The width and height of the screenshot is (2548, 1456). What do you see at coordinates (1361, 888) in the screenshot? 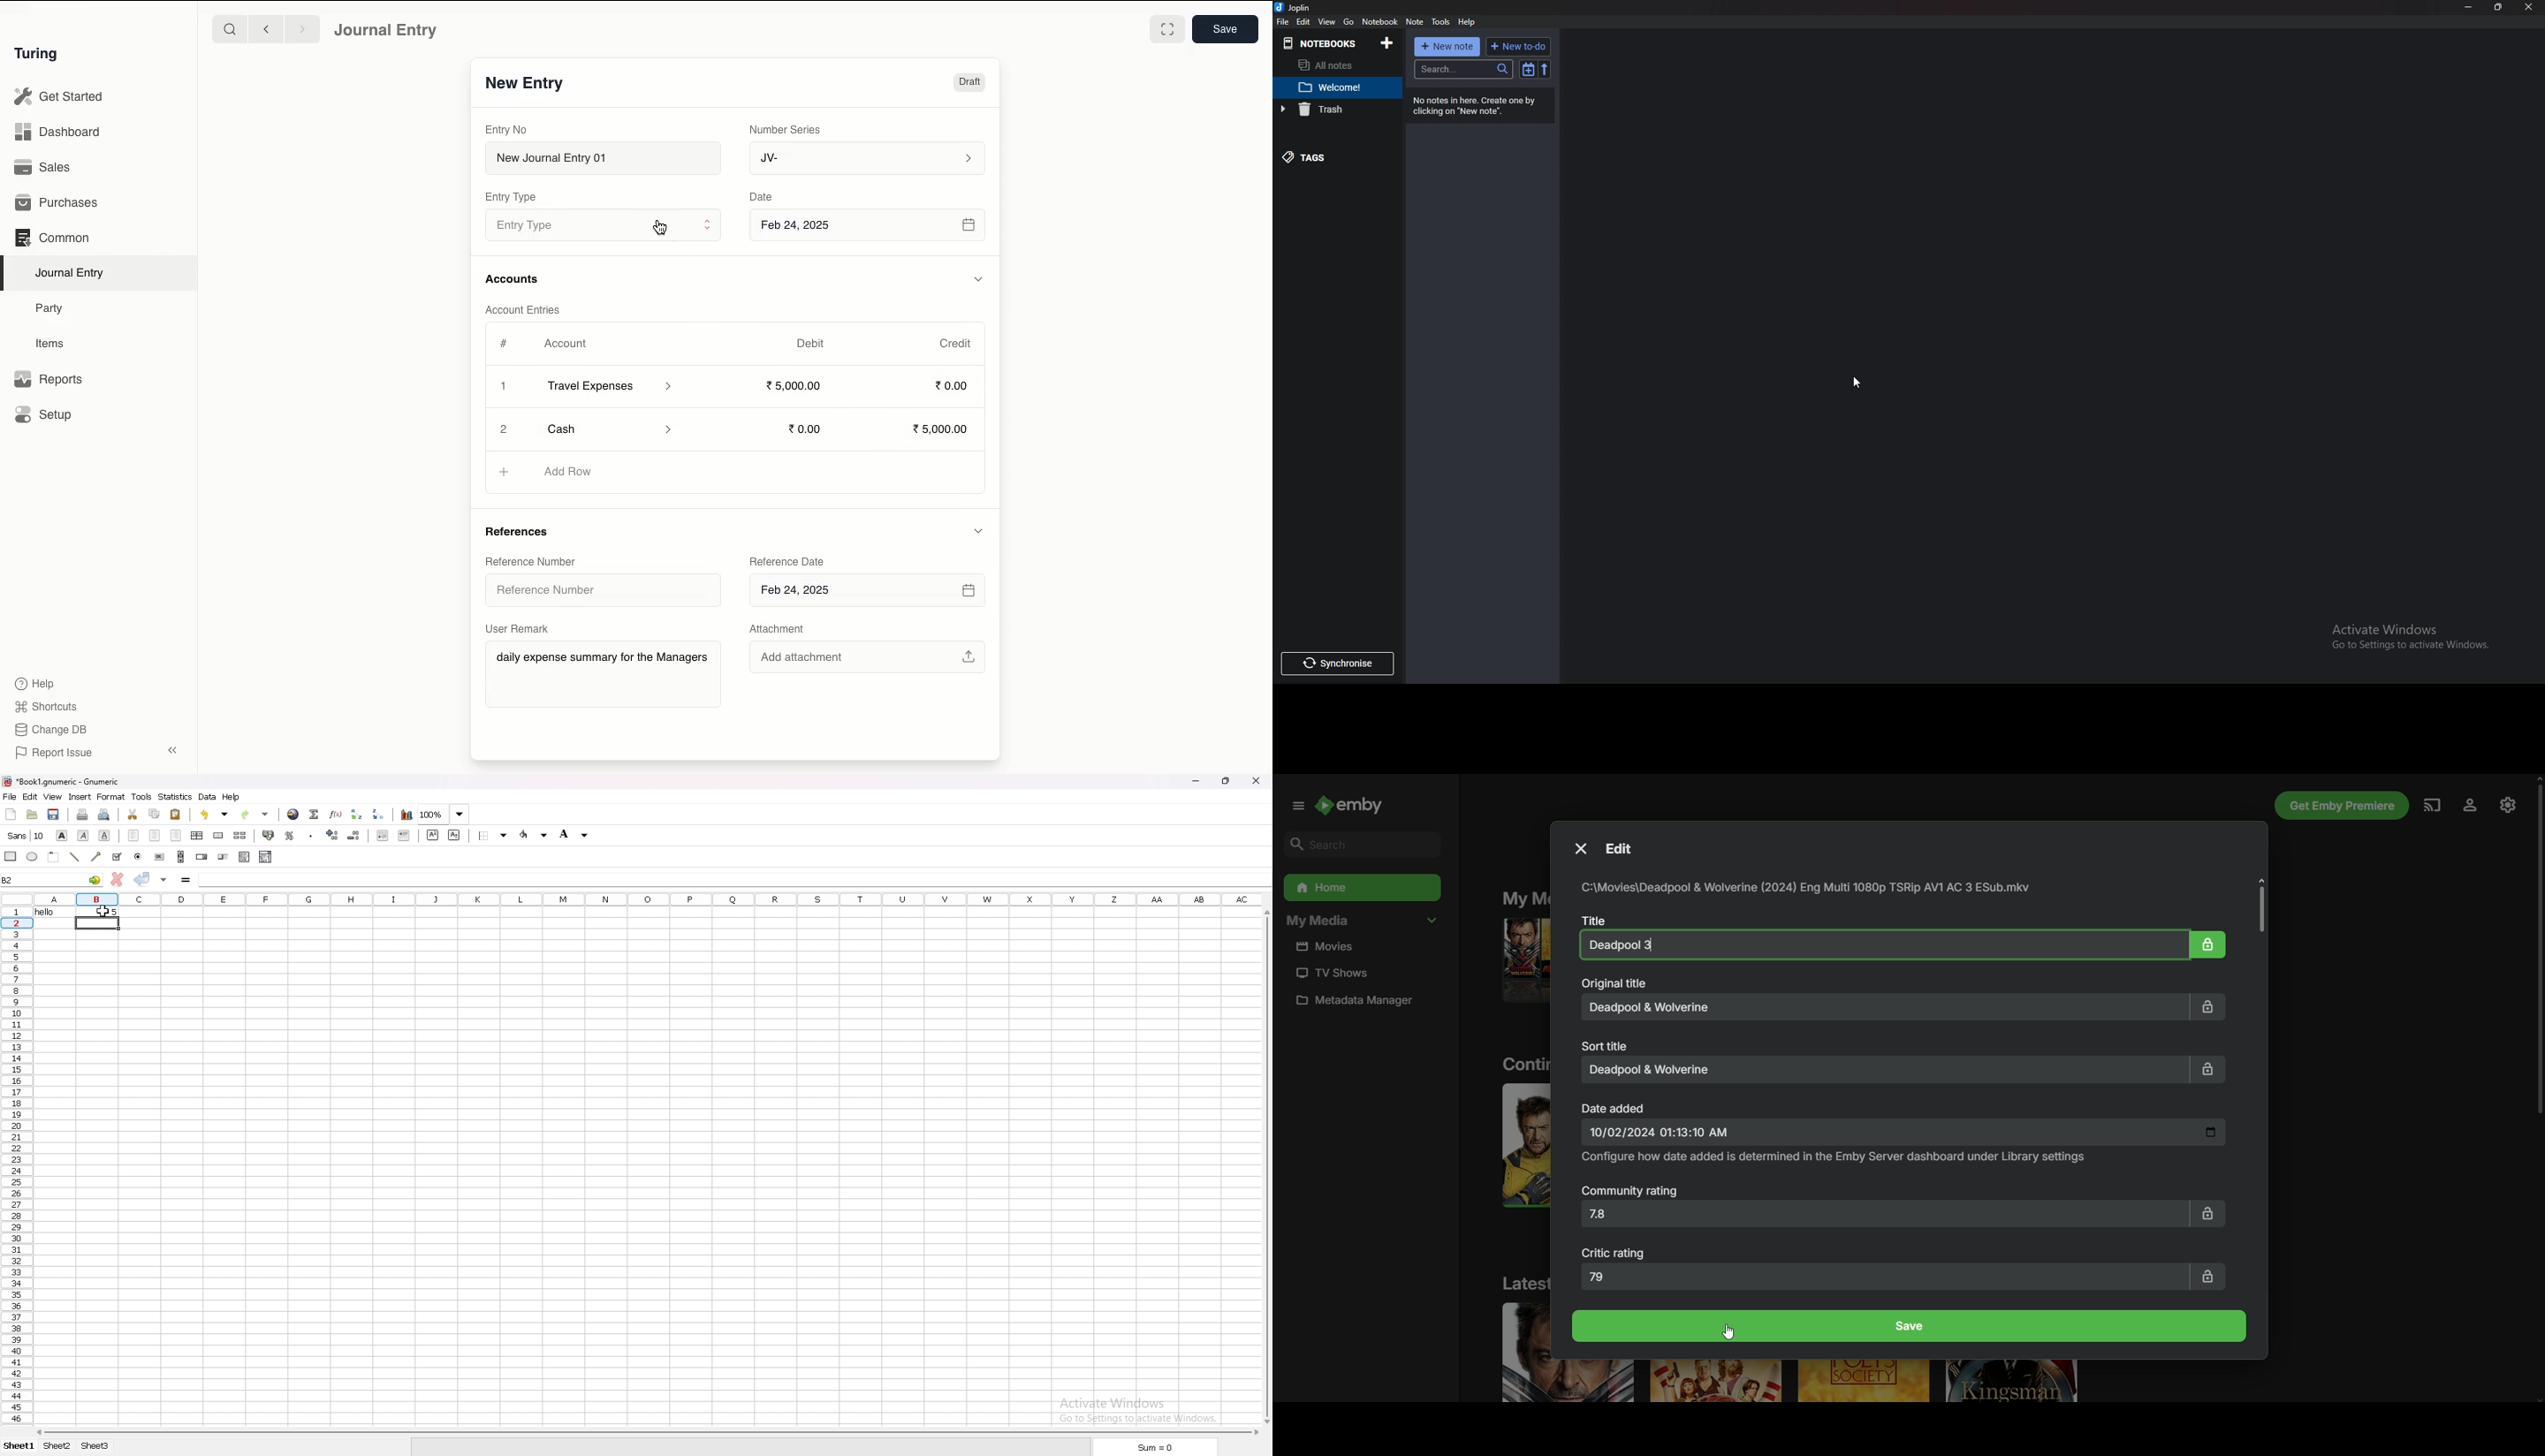
I see `Home` at bounding box center [1361, 888].